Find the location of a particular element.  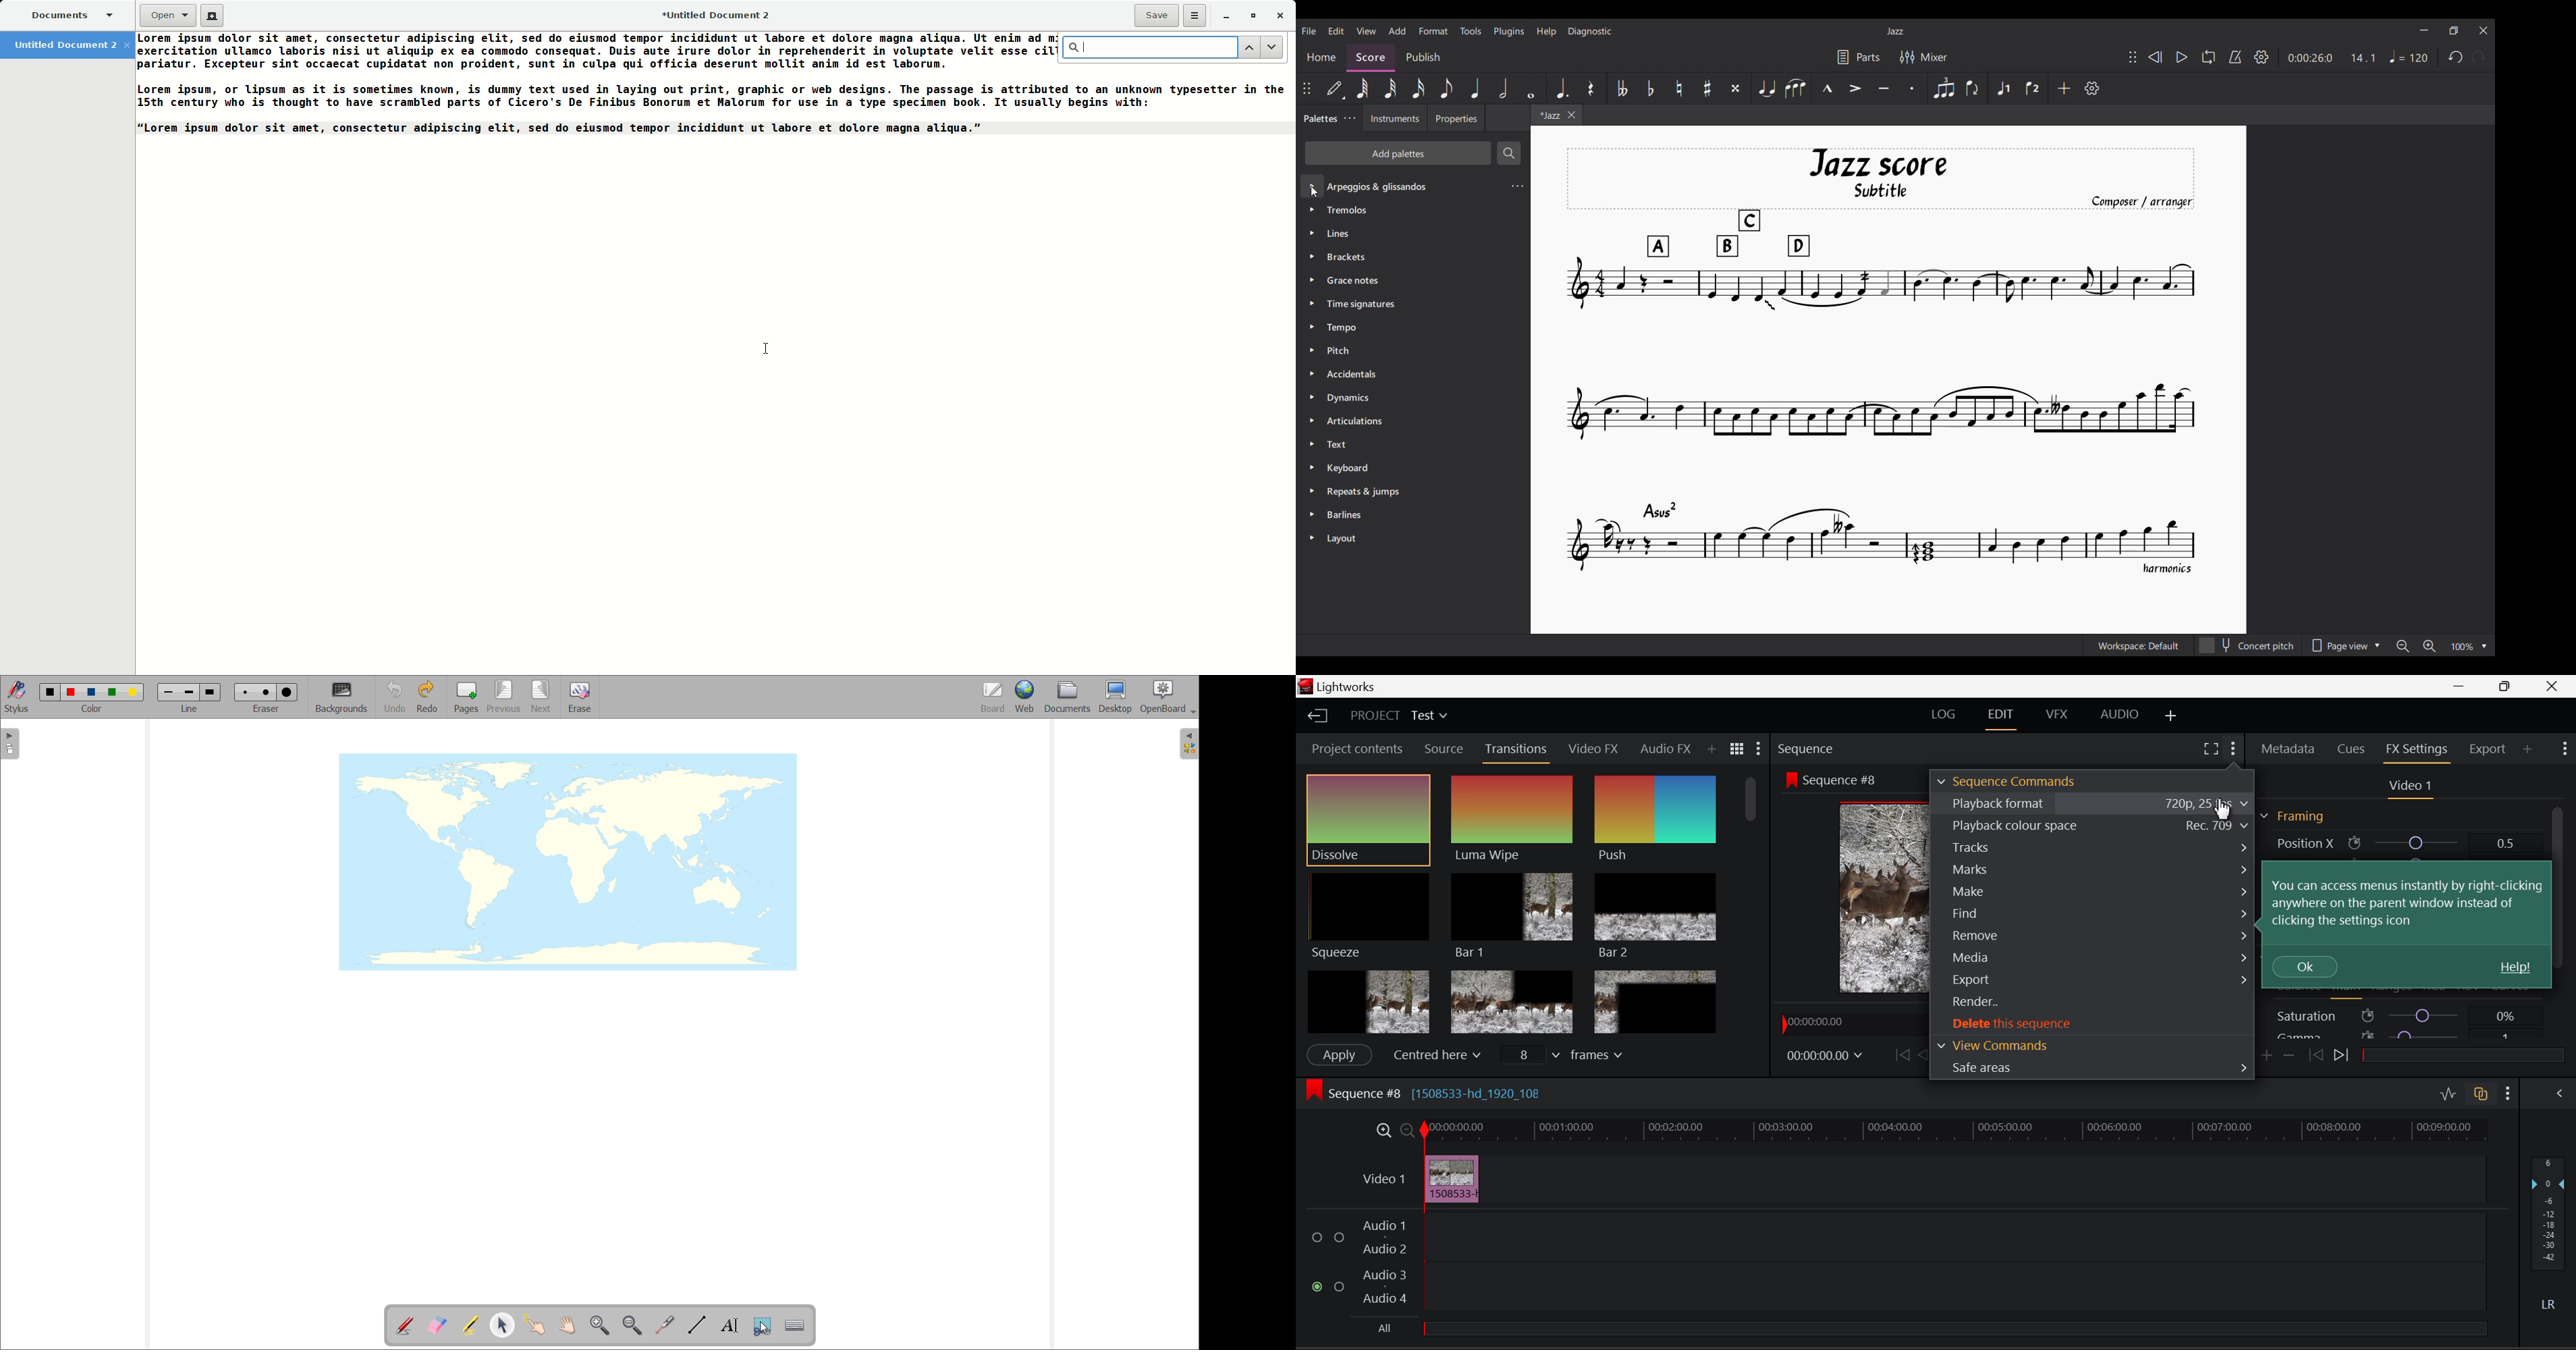

Title of current score is located at coordinates (1894, 31).